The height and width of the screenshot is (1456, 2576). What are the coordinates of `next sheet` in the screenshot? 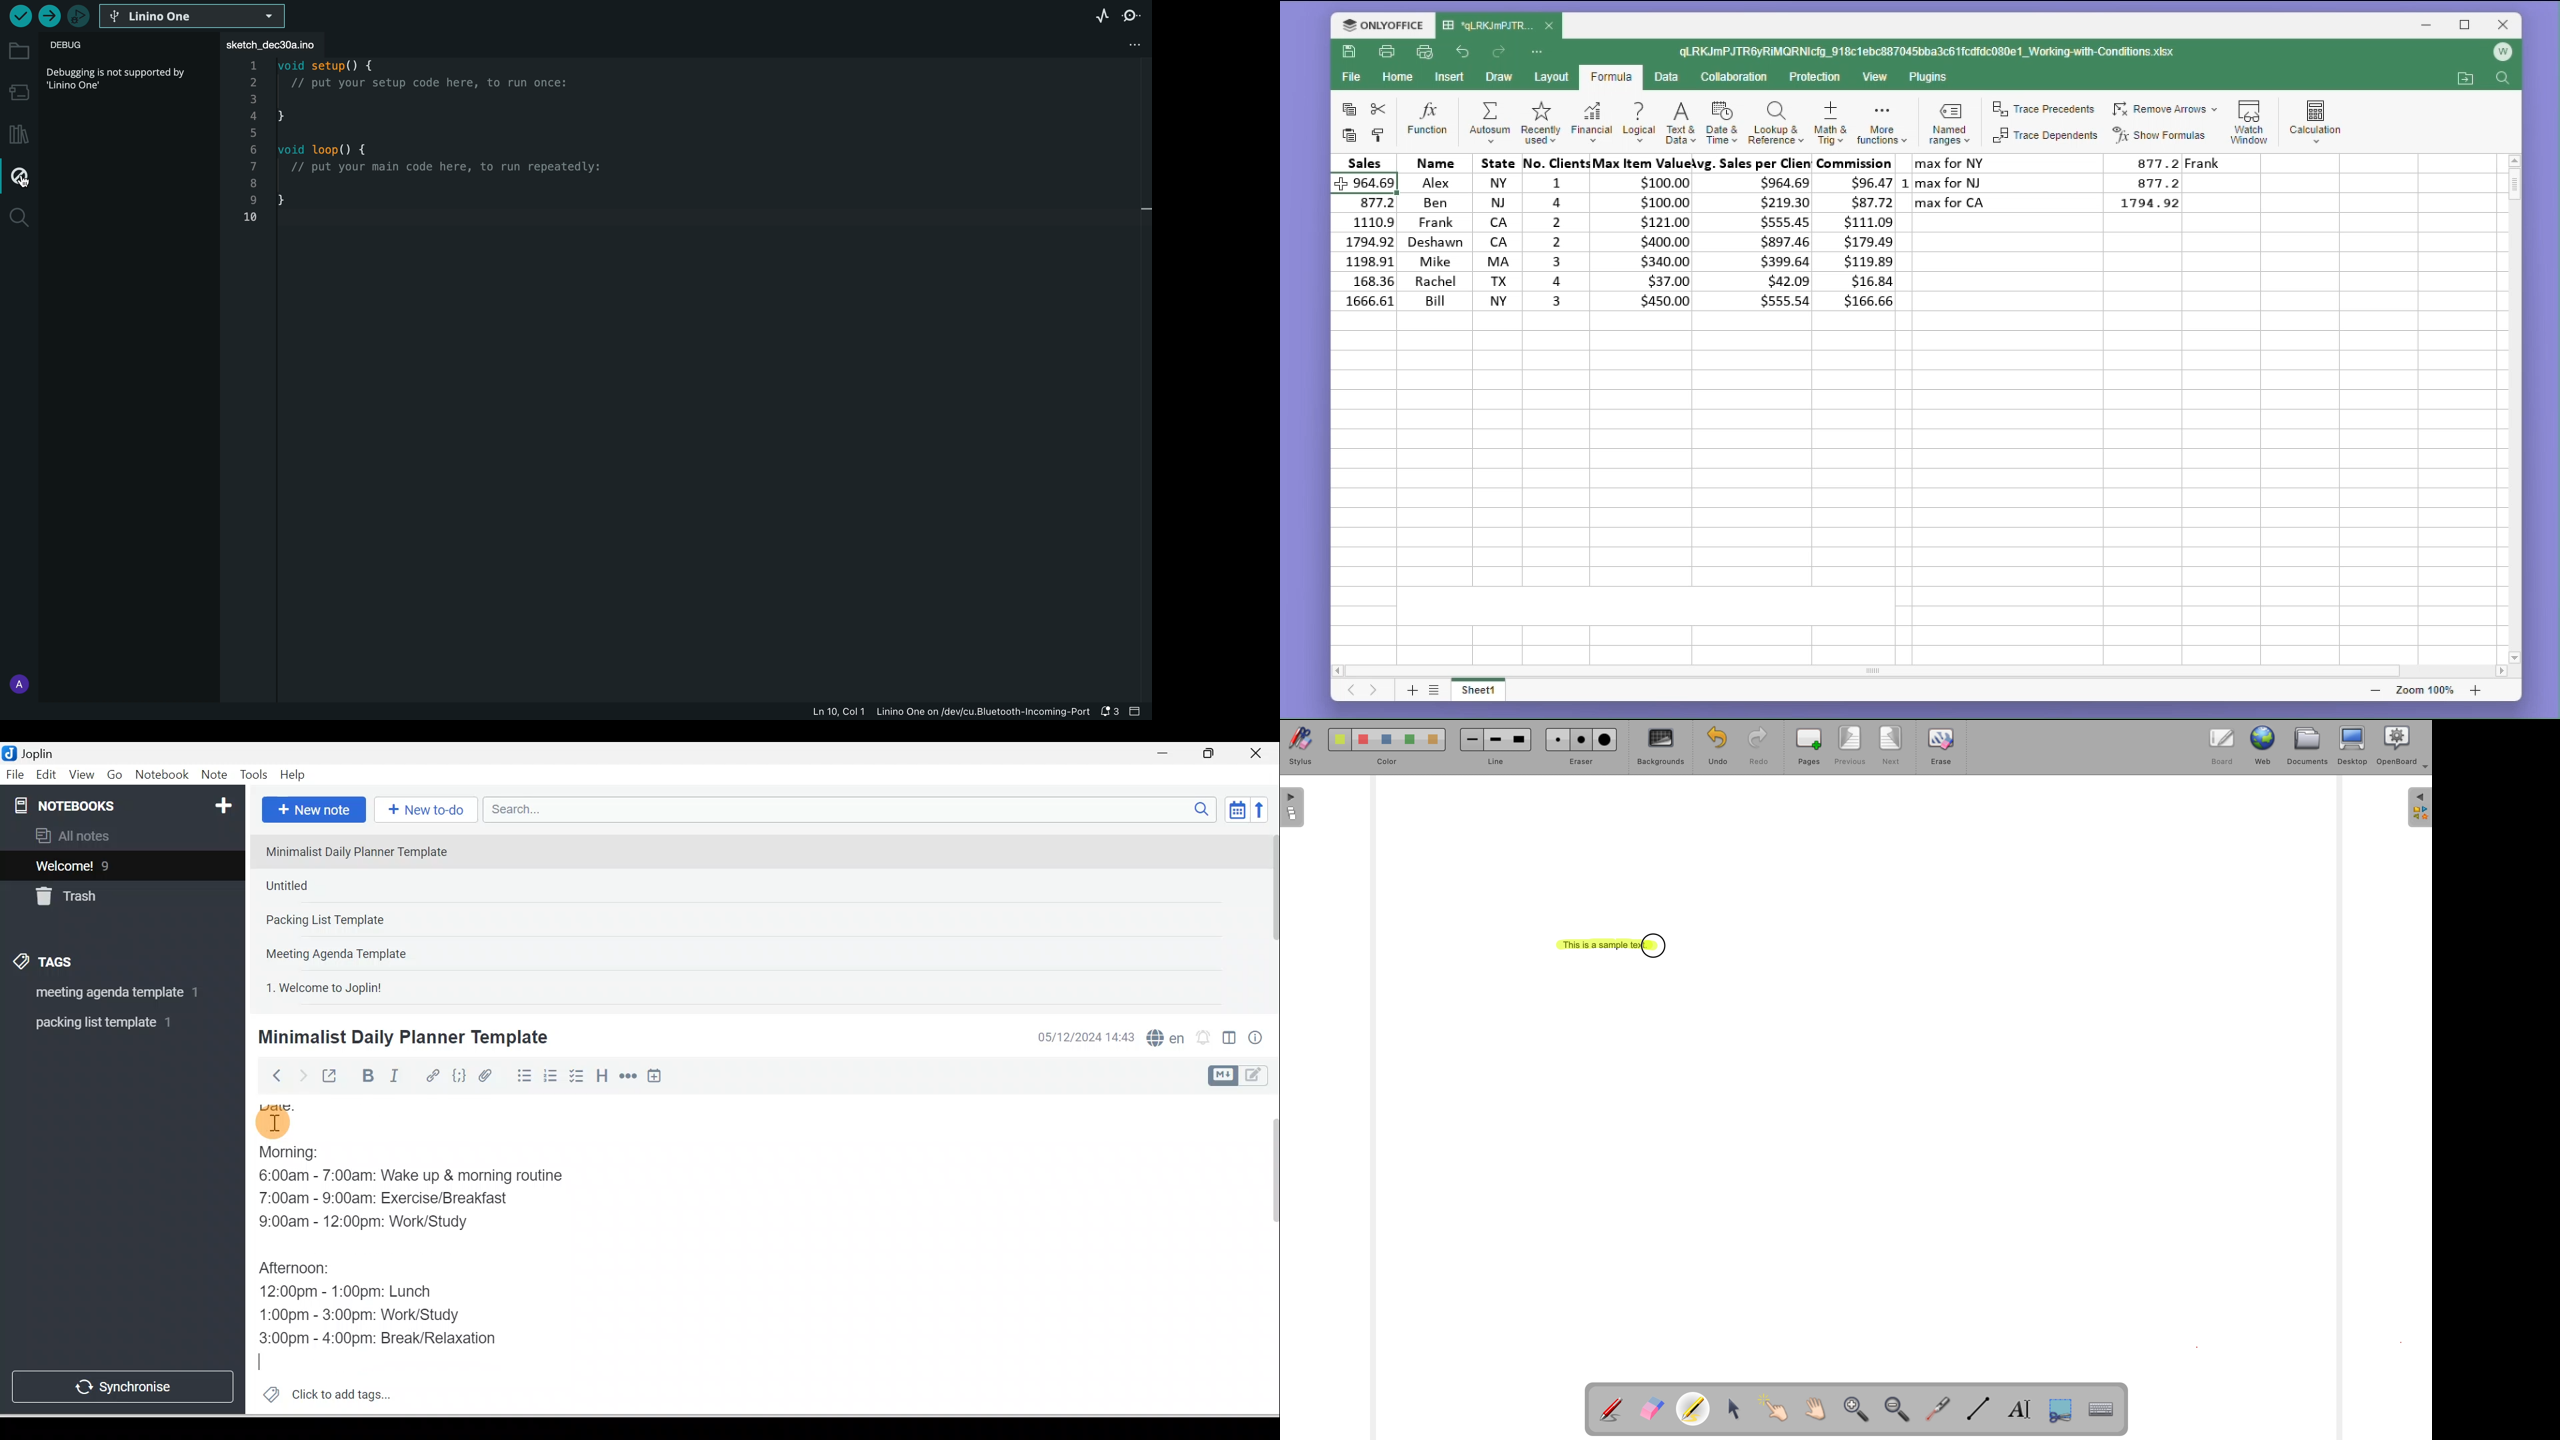 It's located at (1373, 692).